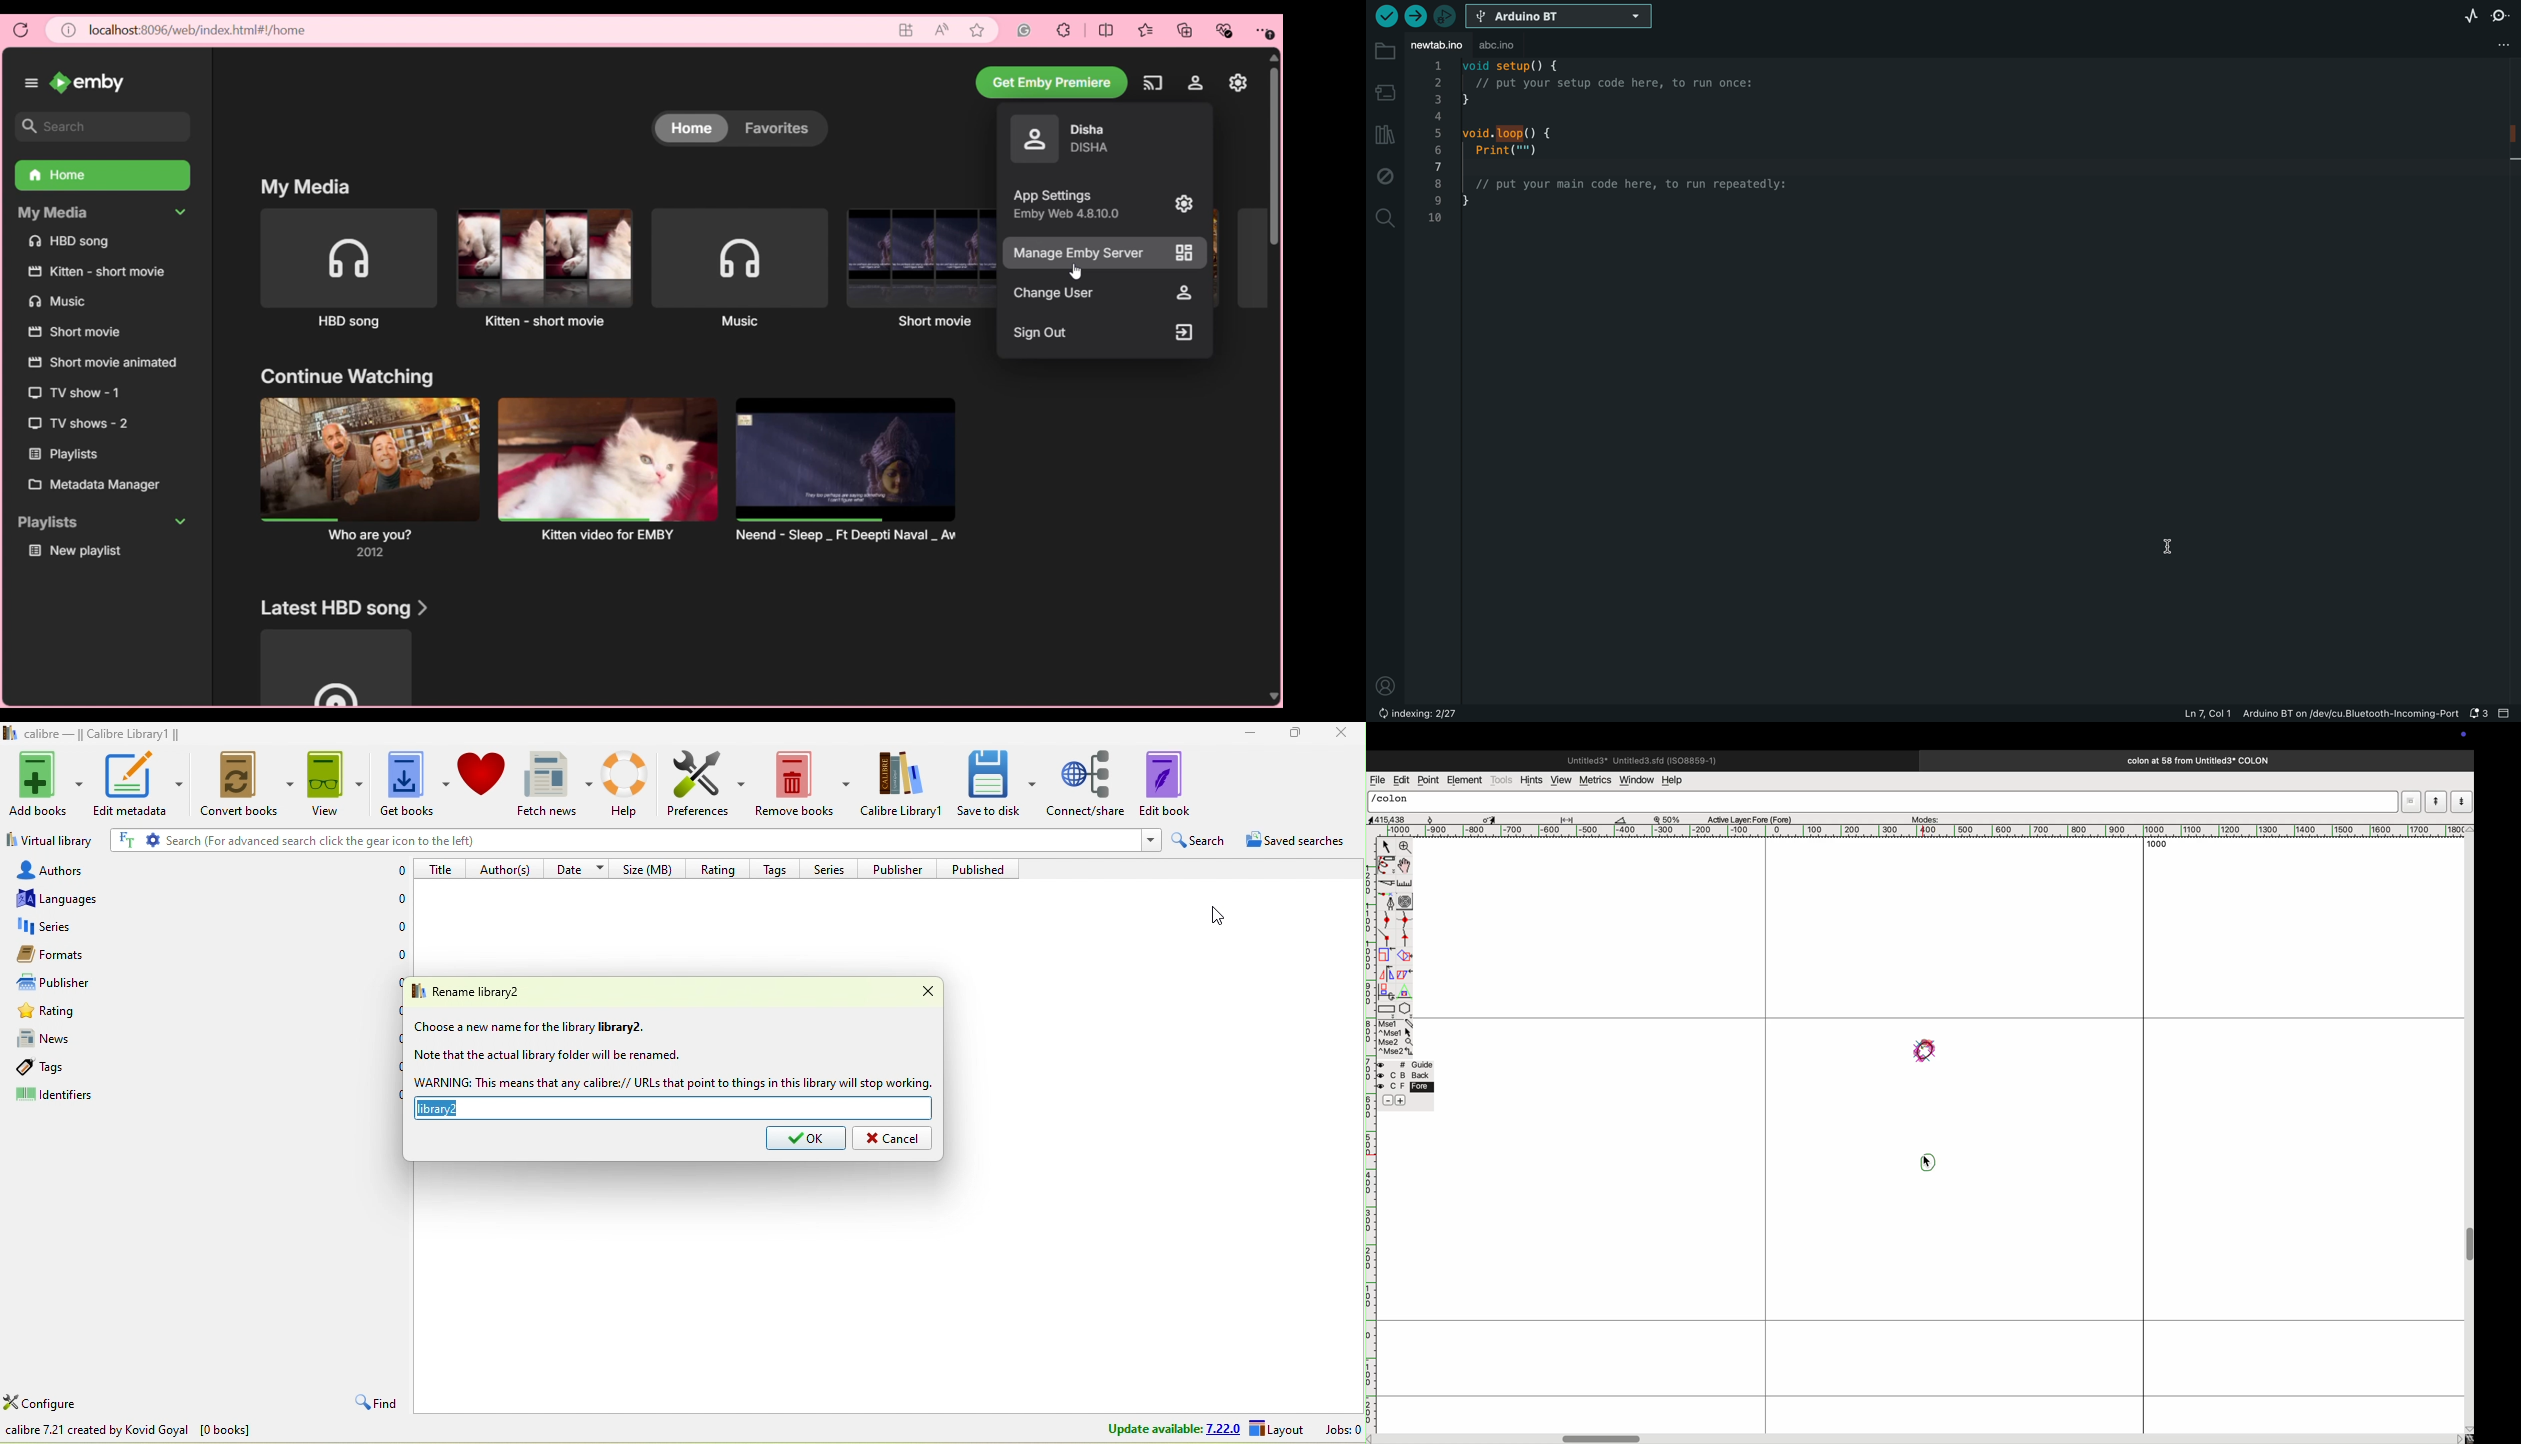  I want to click on 0, so click(391, 1066).